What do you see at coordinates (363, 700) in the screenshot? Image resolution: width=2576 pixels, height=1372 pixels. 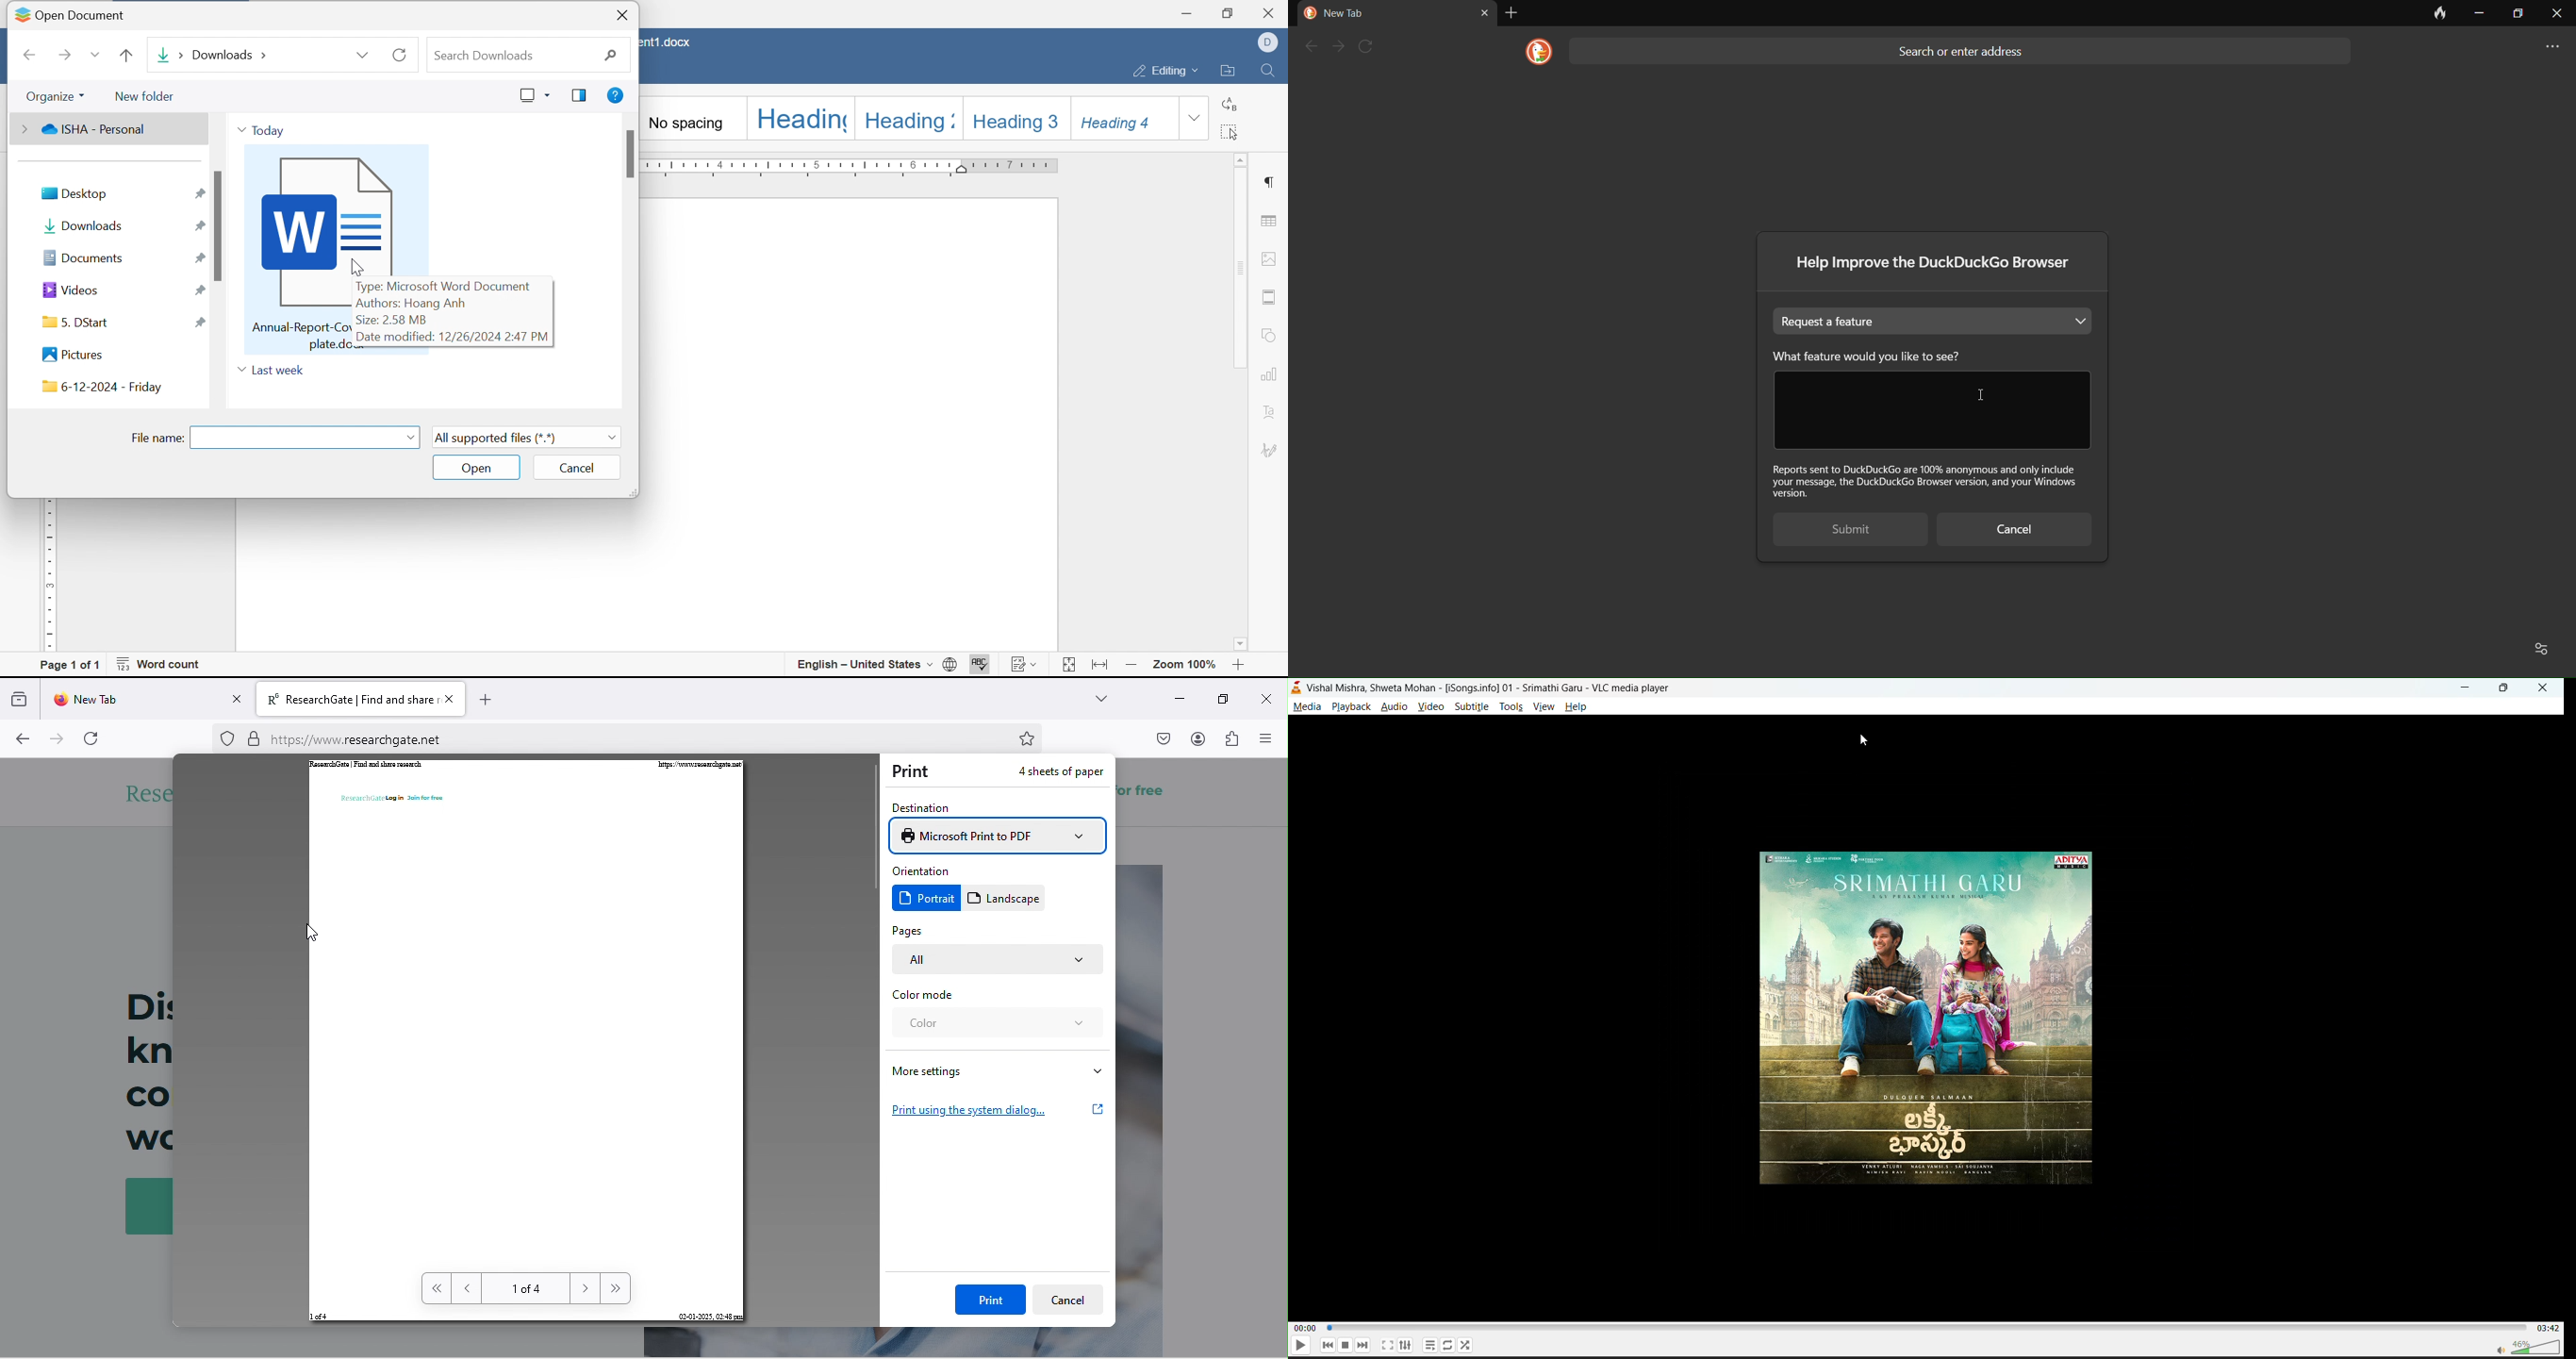 I see `title` at bounding box center [363, 700].